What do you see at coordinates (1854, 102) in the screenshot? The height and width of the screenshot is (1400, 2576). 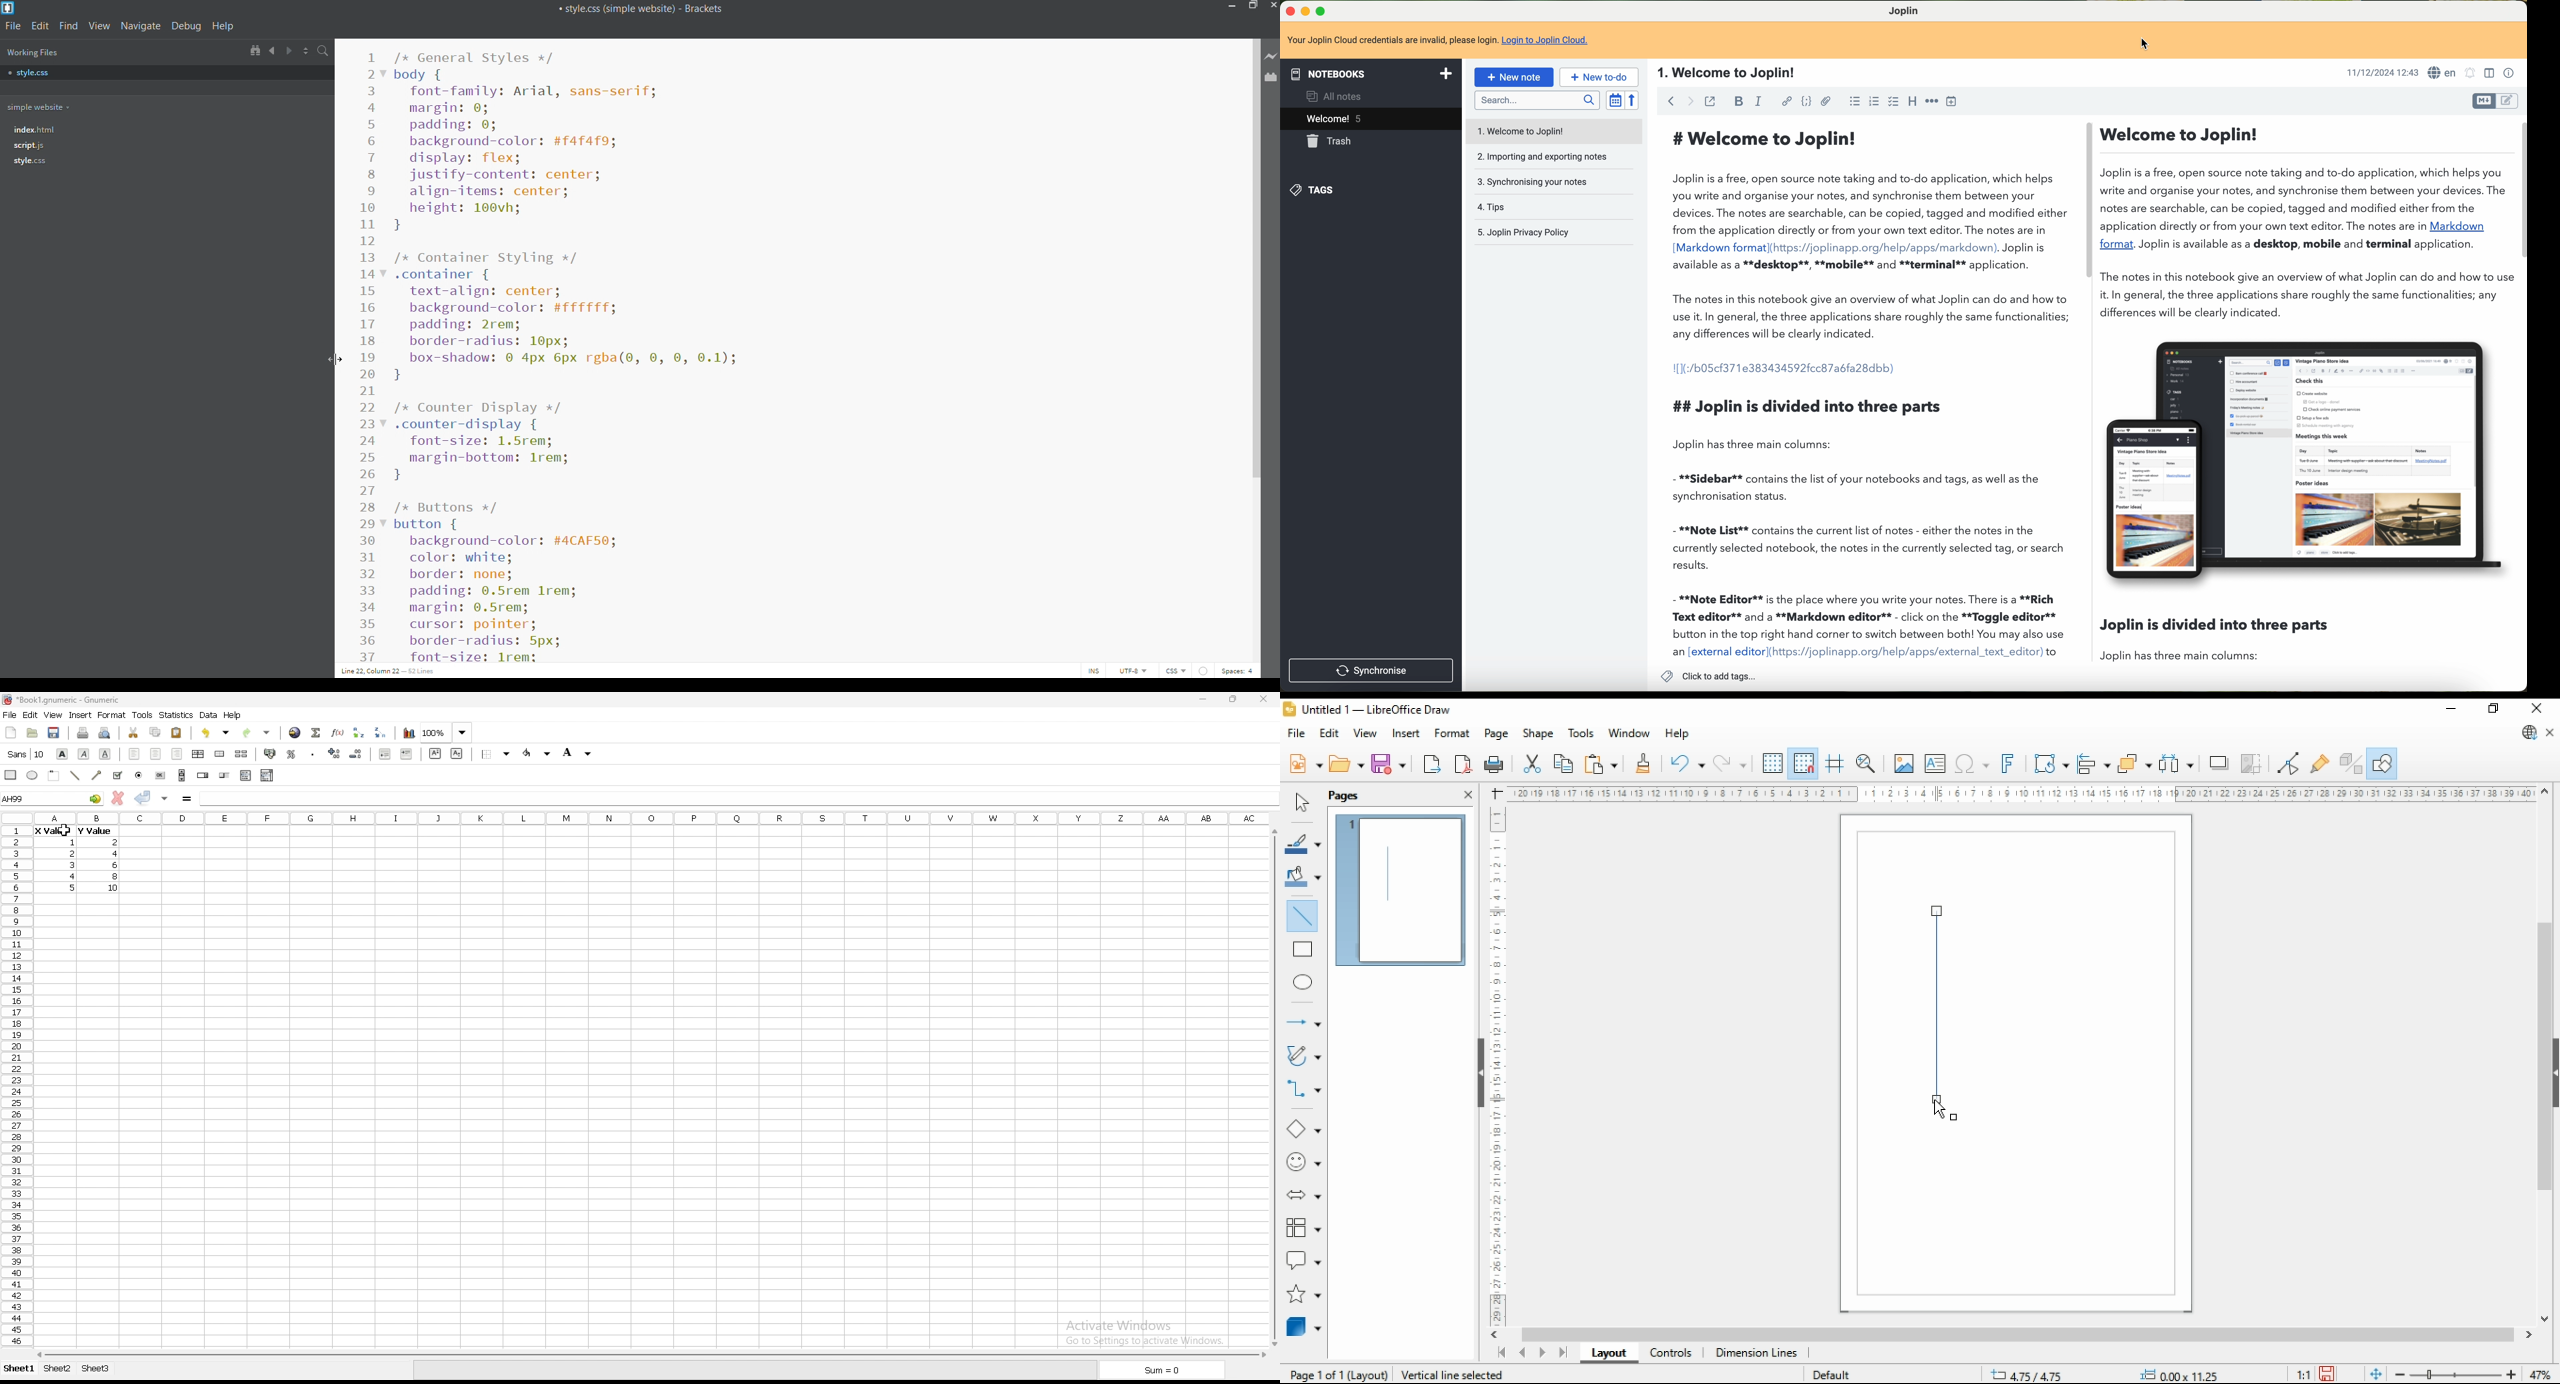 I see `bulleted list` at bounding box center [1854, 102].